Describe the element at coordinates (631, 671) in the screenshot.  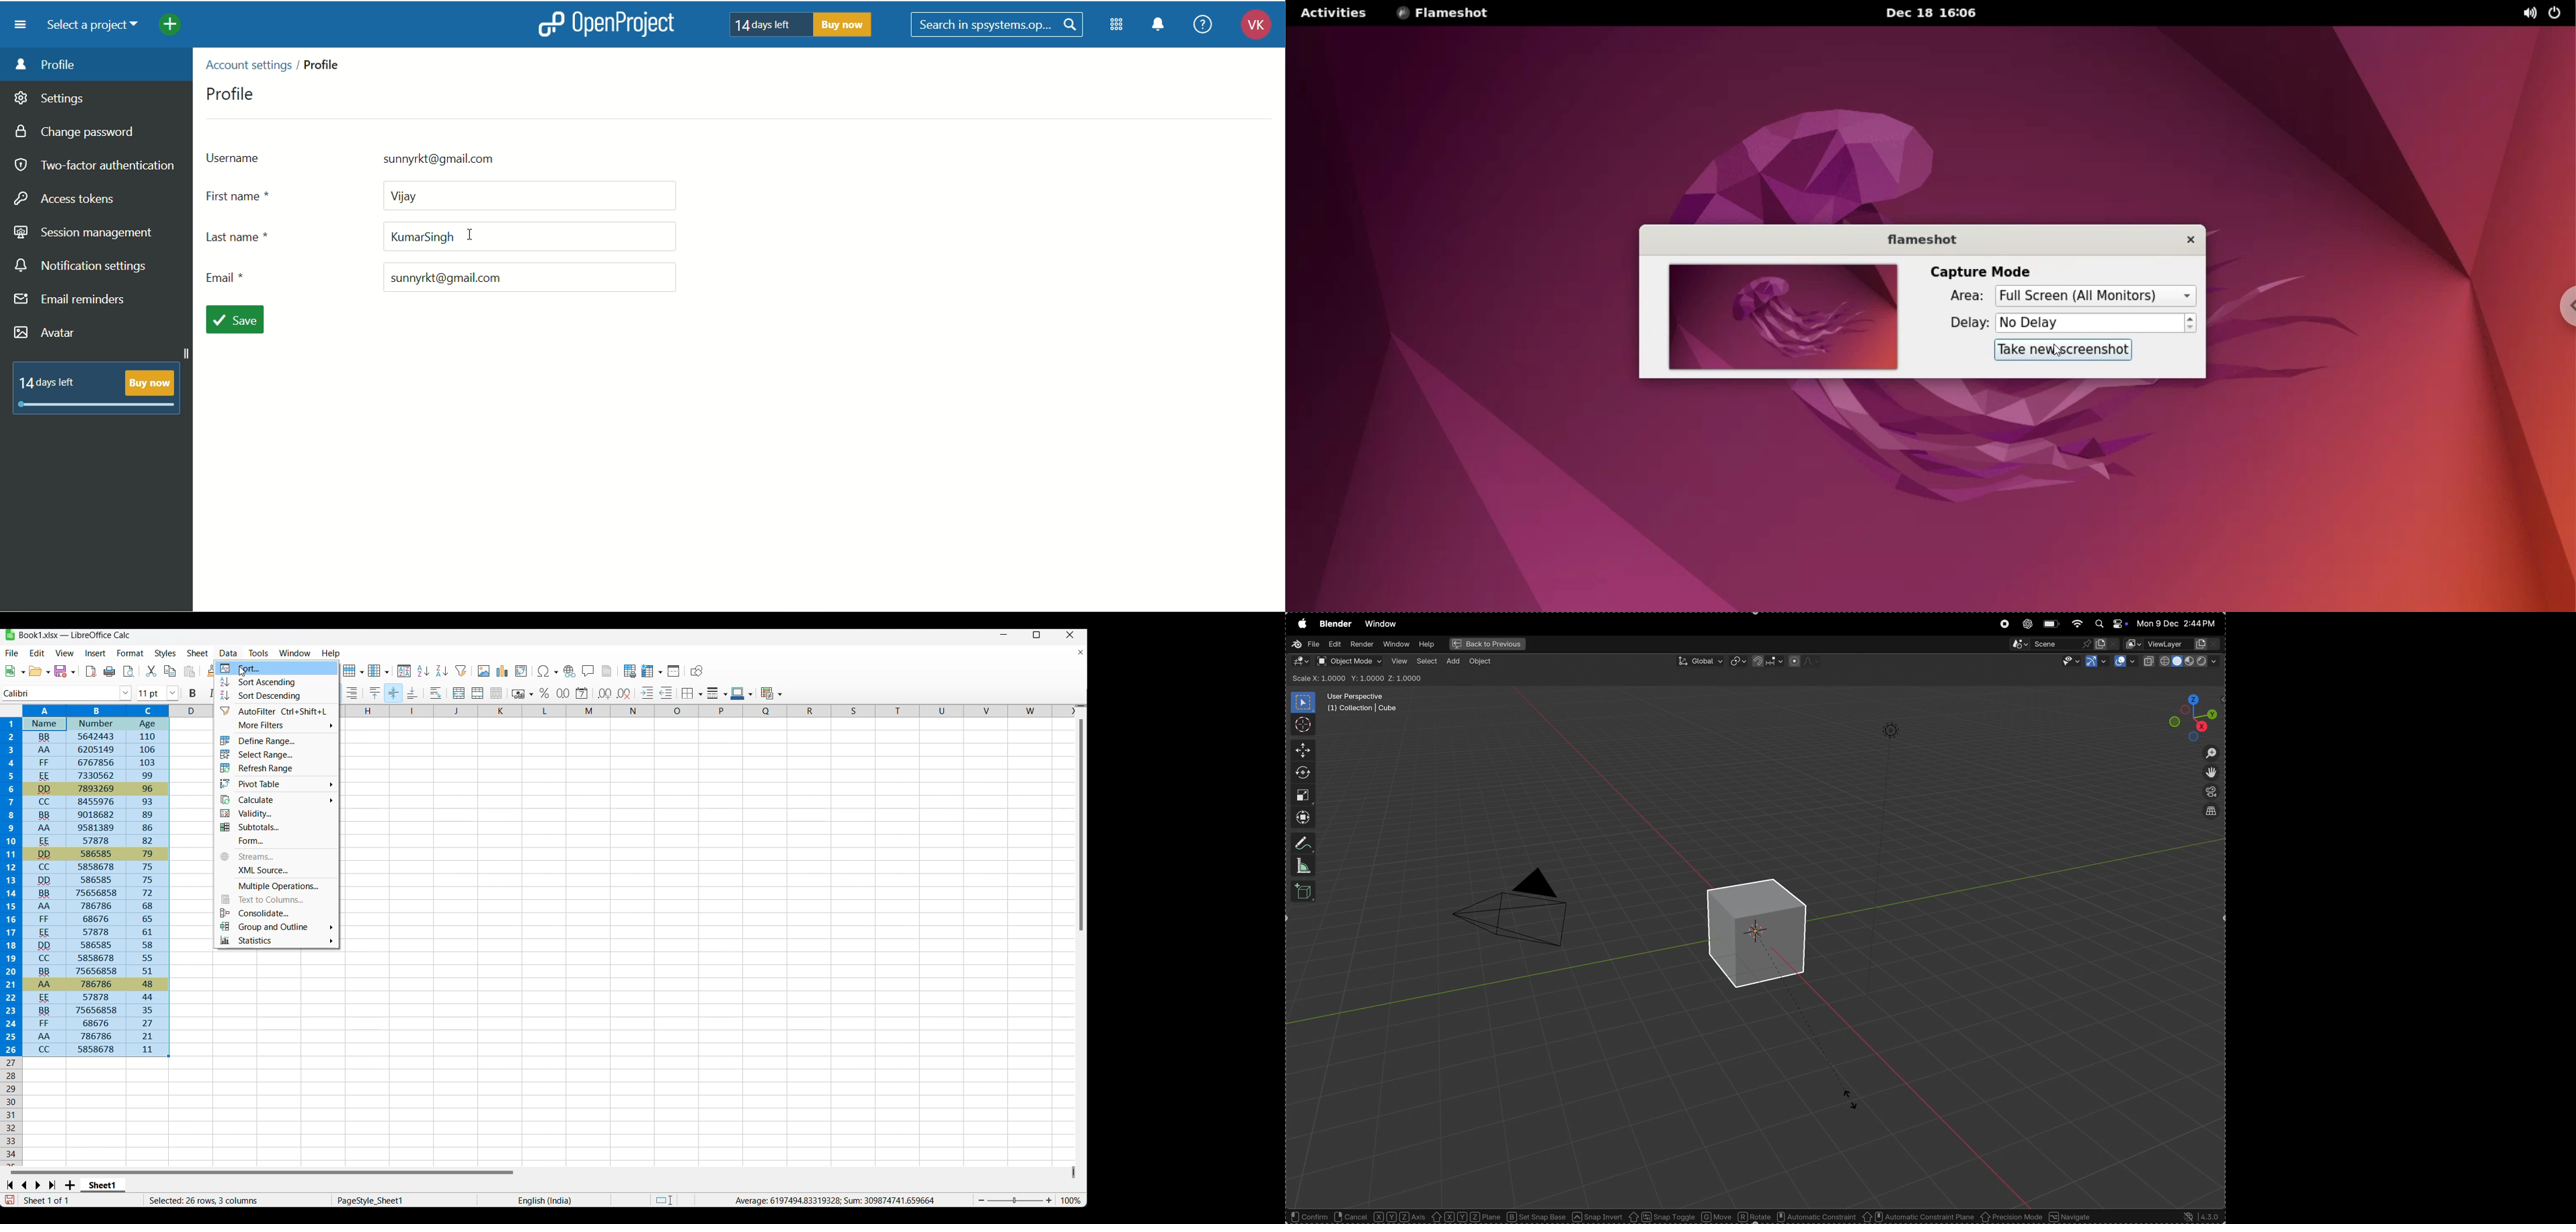
I see `Define print area` at that location.